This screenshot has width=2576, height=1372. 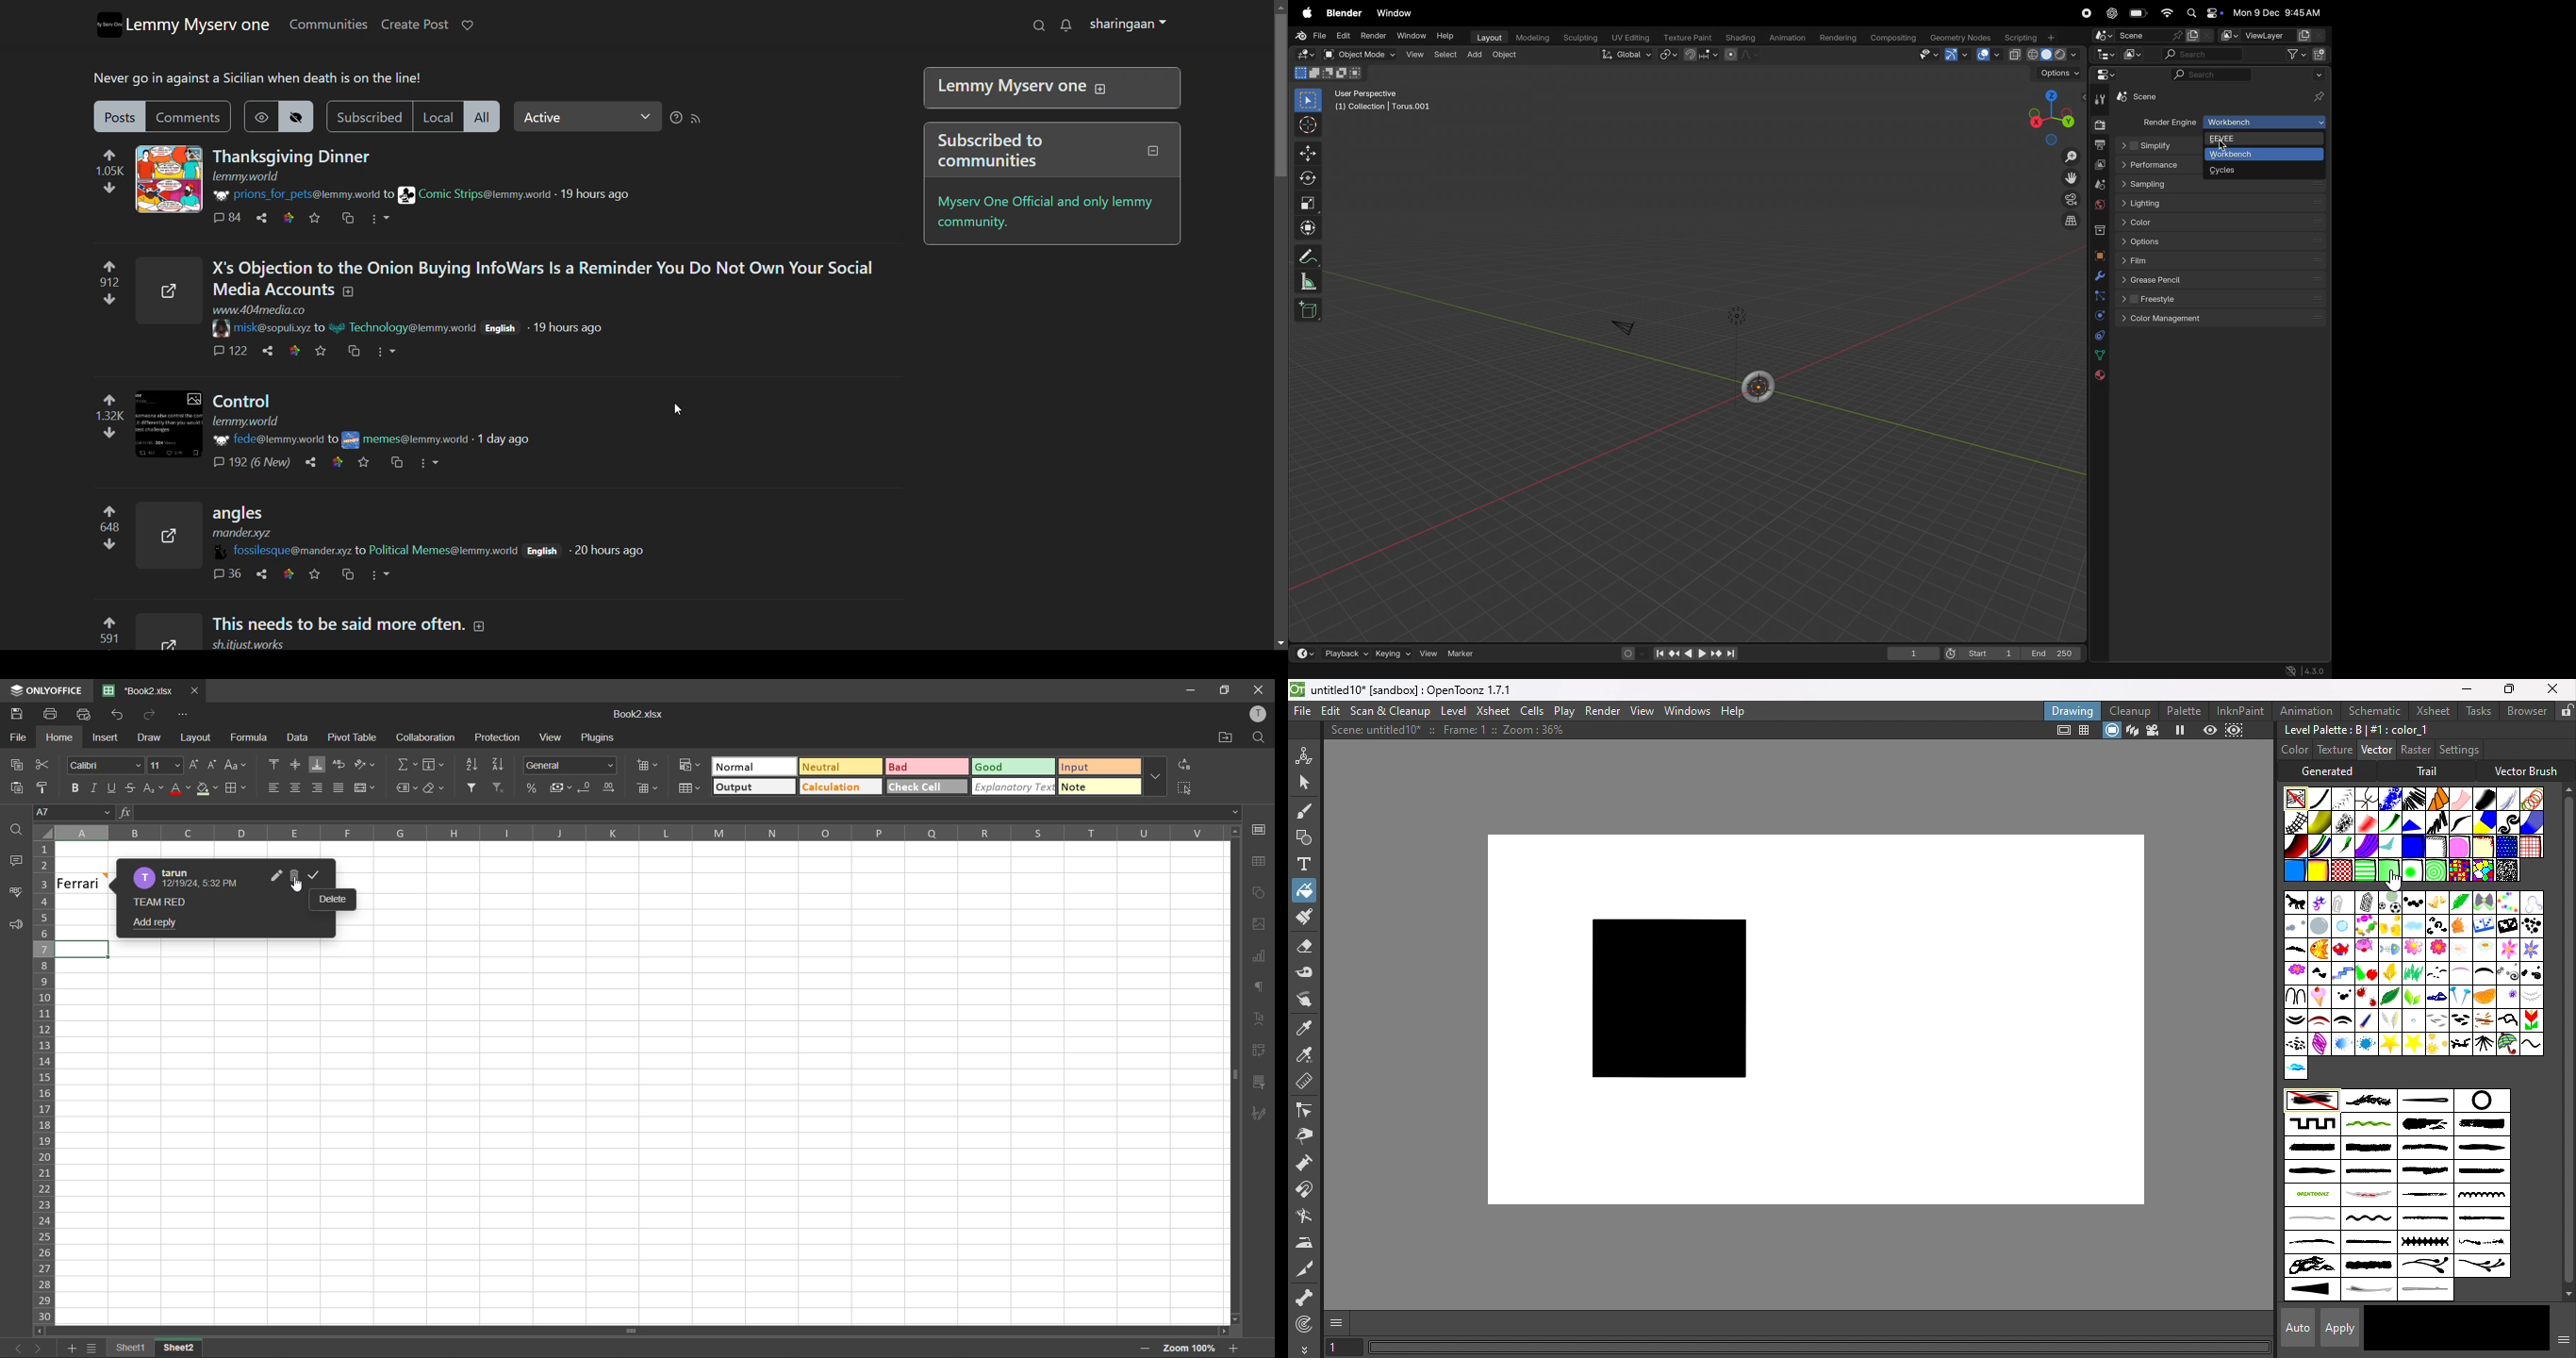 I want to click on insert, so click(x=103, y=738).